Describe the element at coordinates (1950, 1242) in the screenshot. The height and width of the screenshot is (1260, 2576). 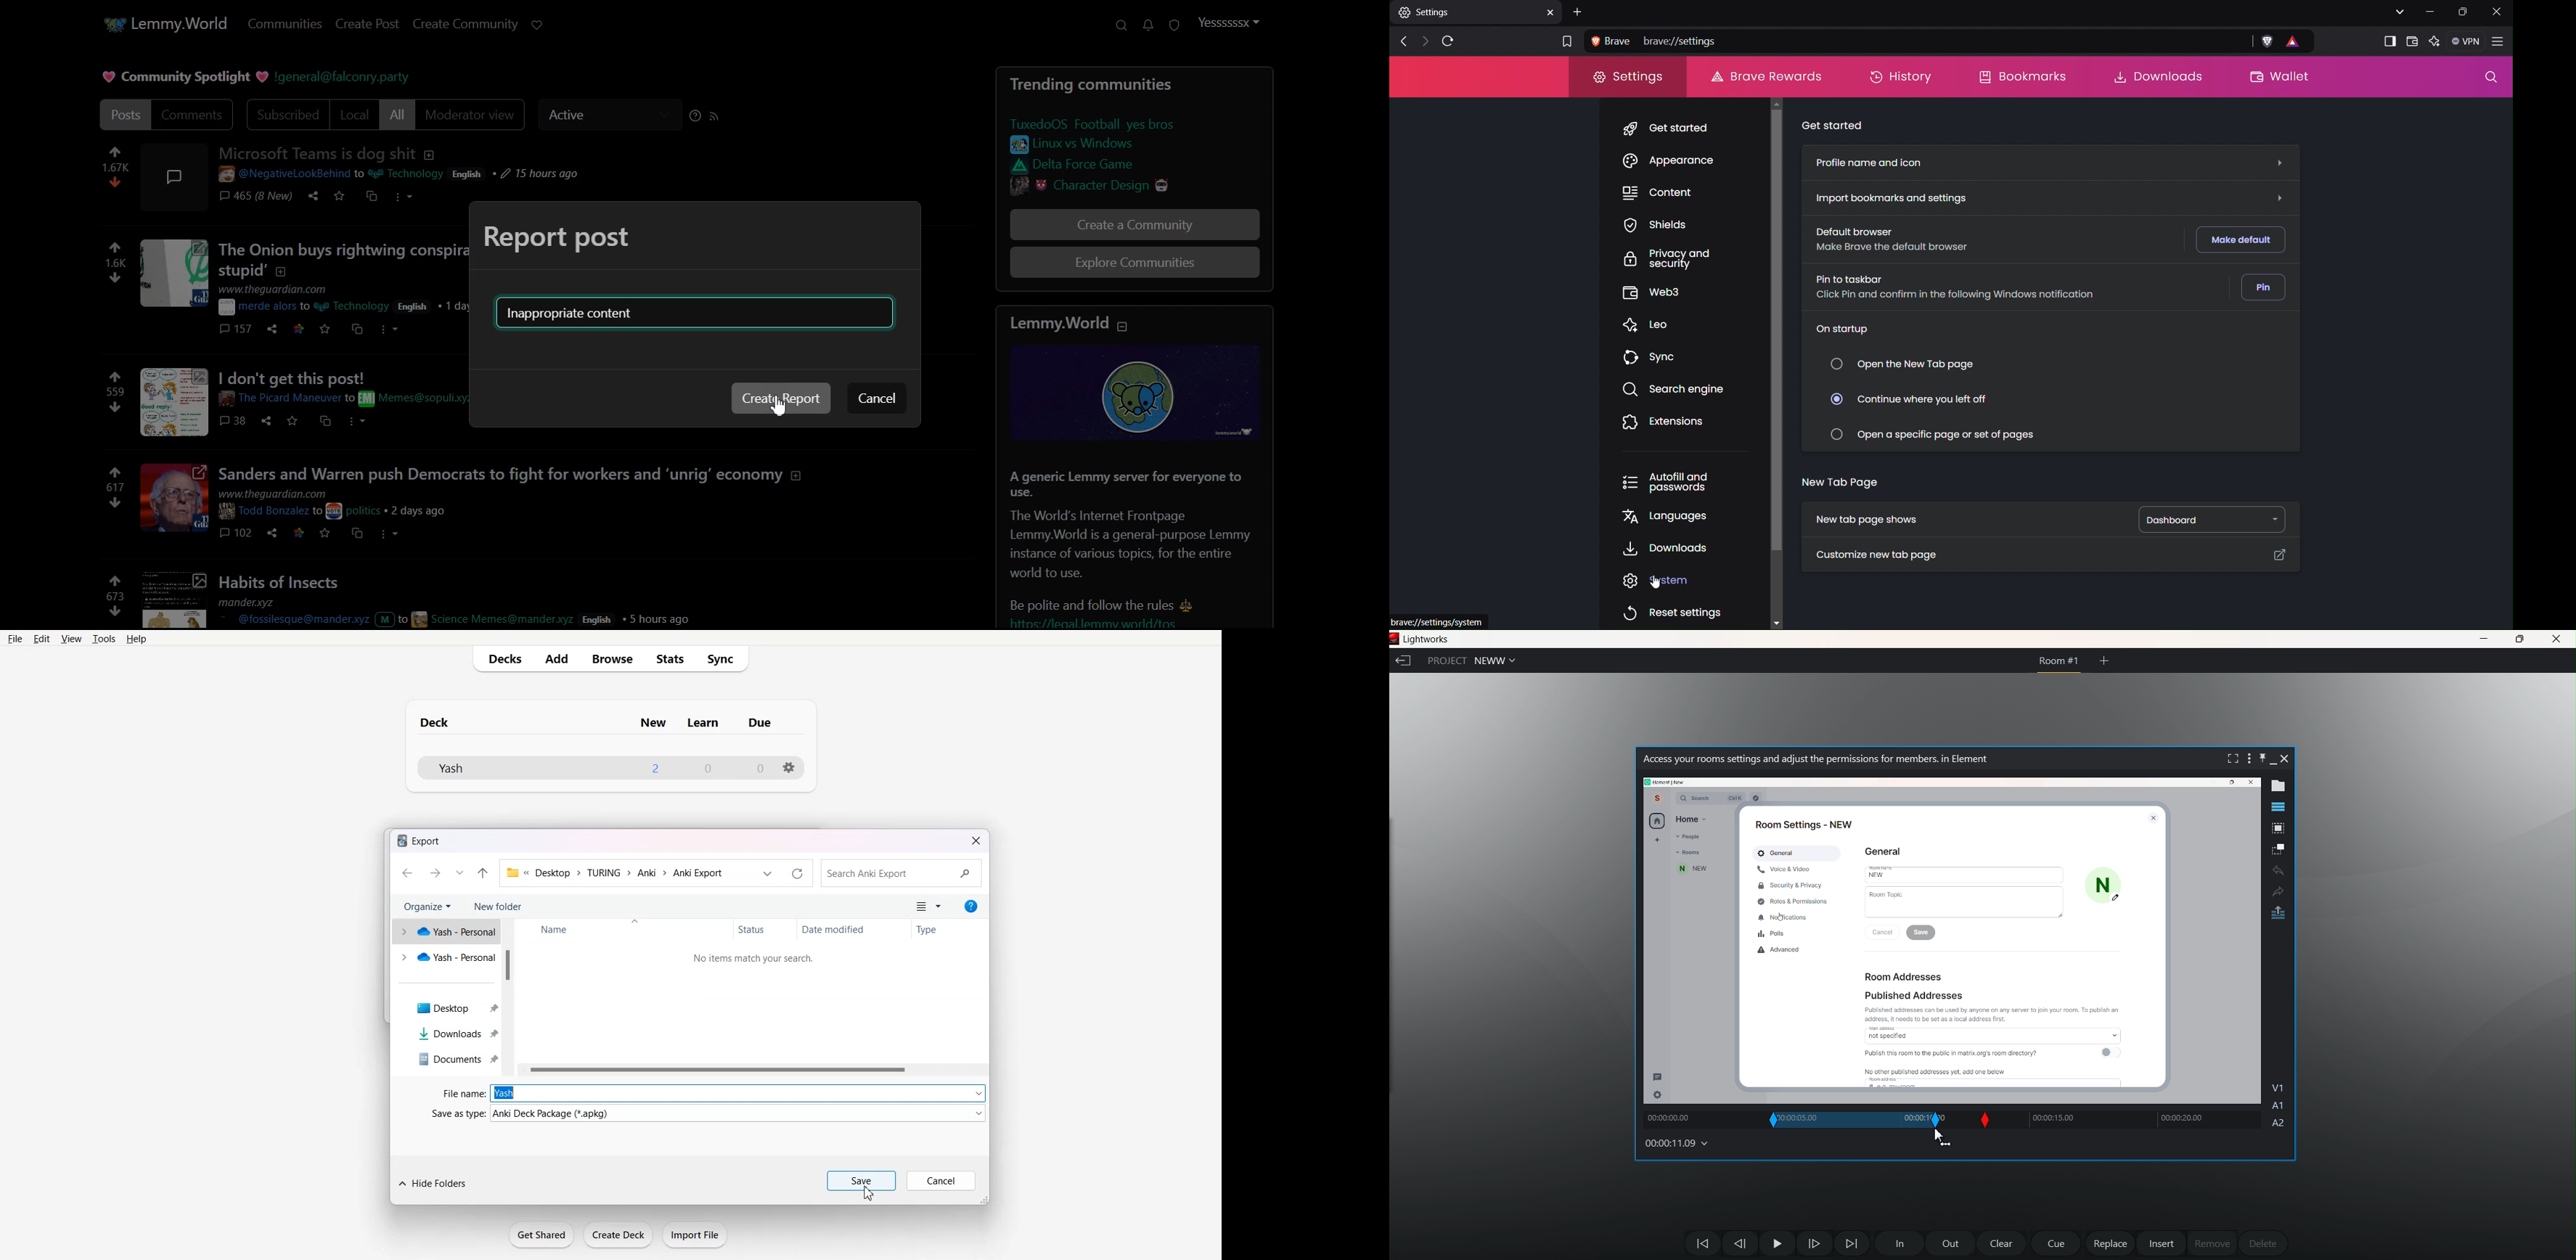
I see `out` at that location.